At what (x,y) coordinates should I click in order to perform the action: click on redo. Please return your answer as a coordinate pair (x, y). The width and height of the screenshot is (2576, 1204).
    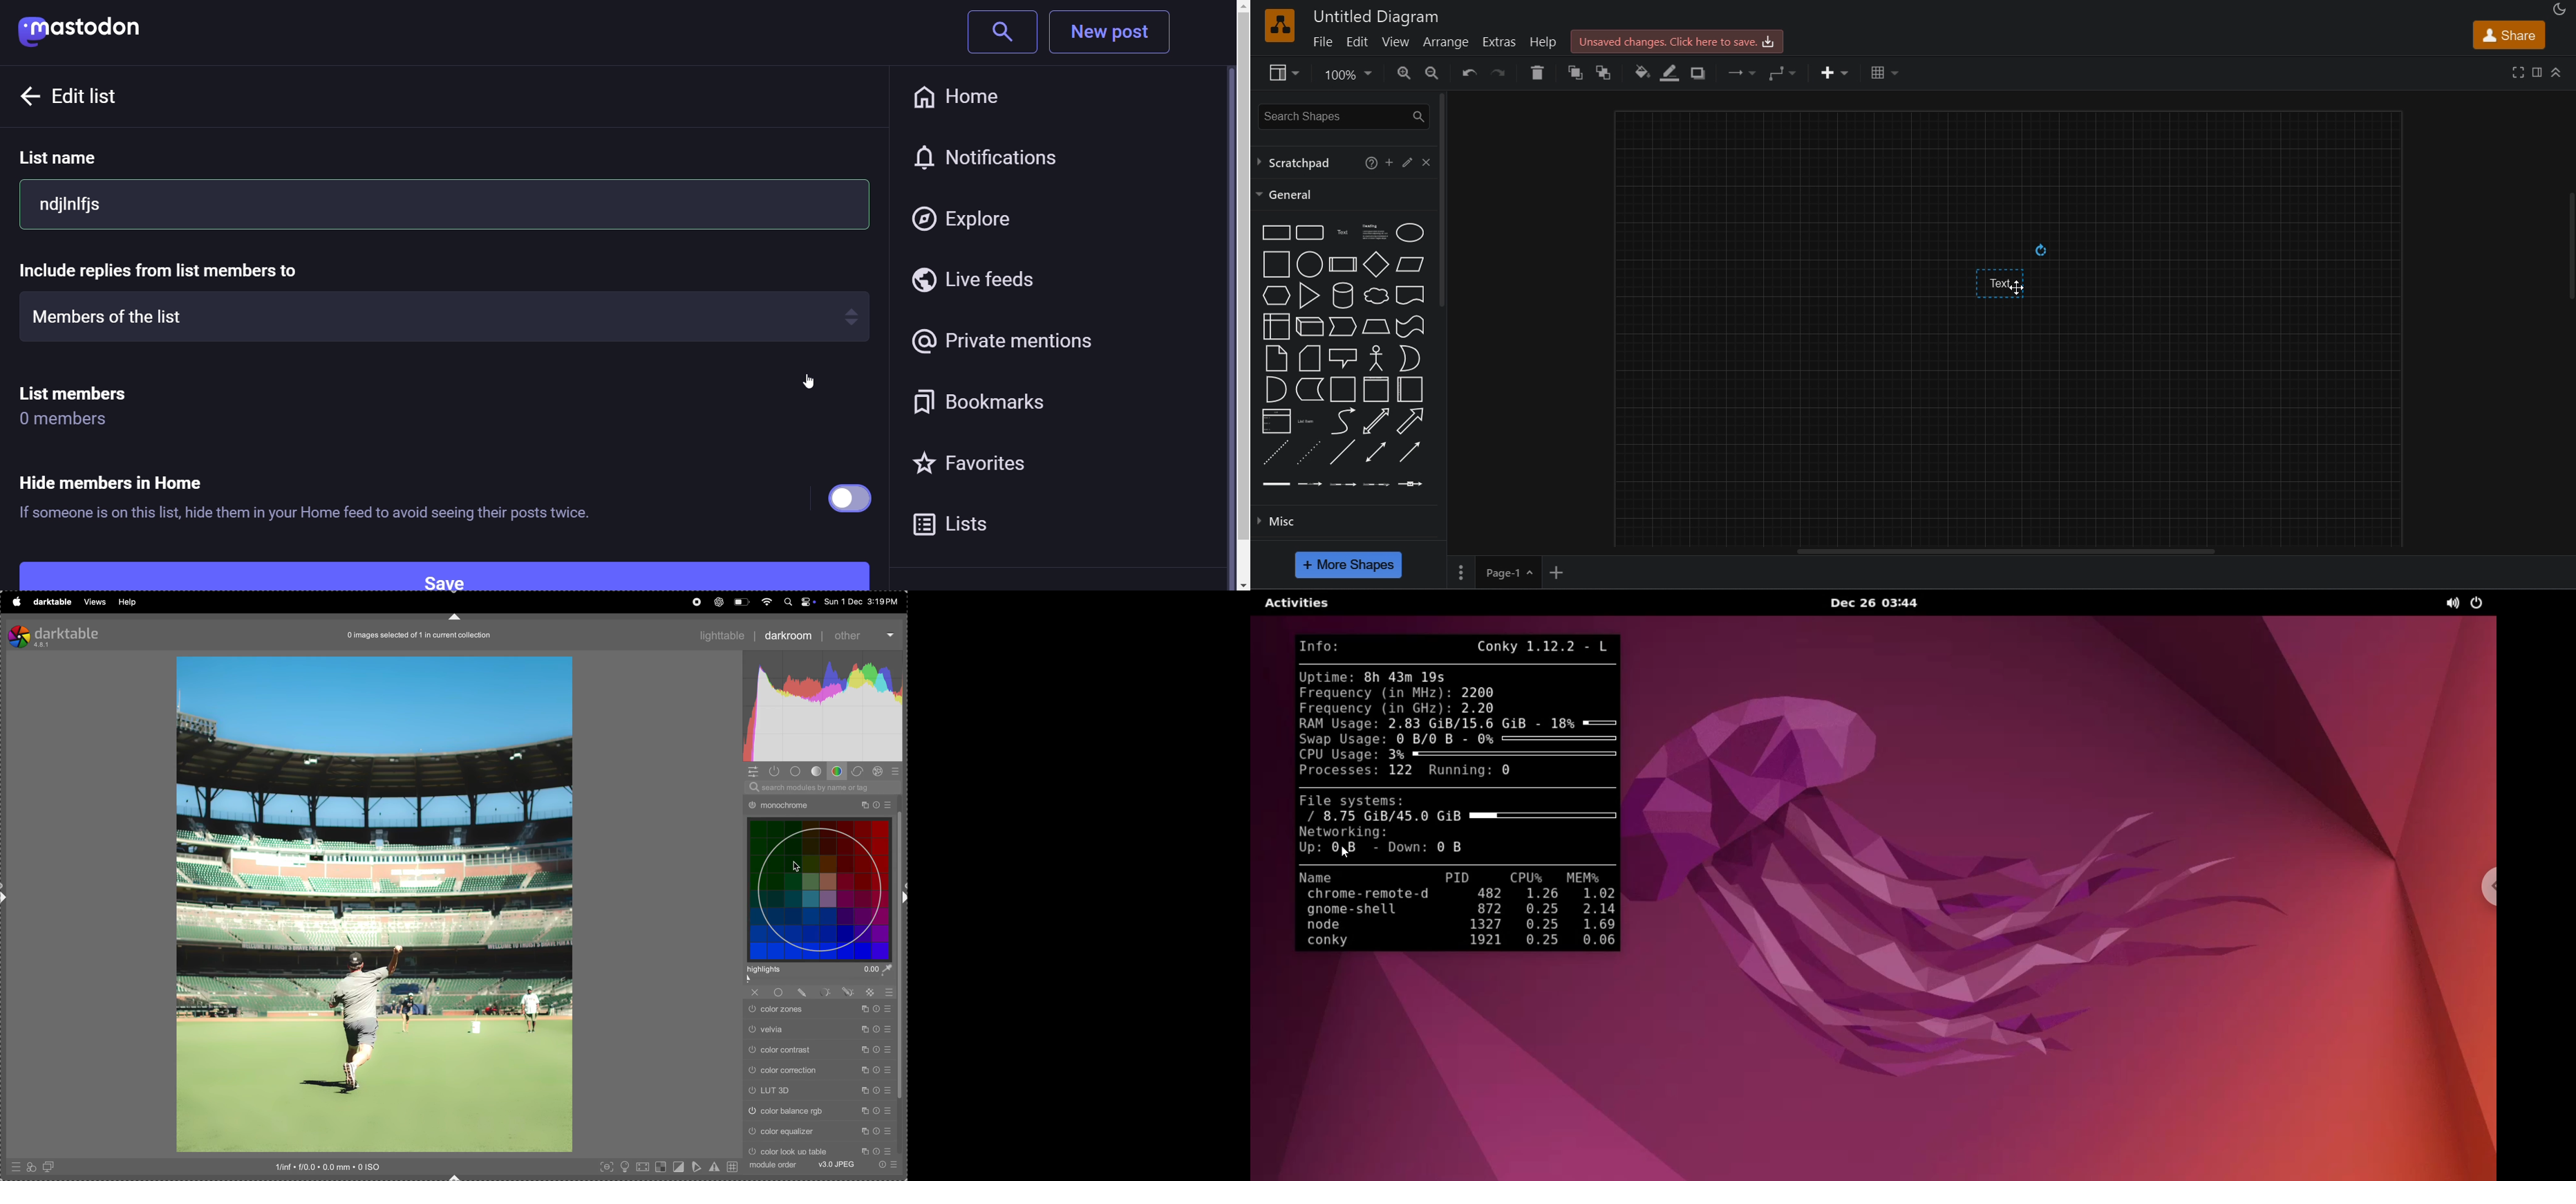
    Looking at the image, I should click on (1499, 73).